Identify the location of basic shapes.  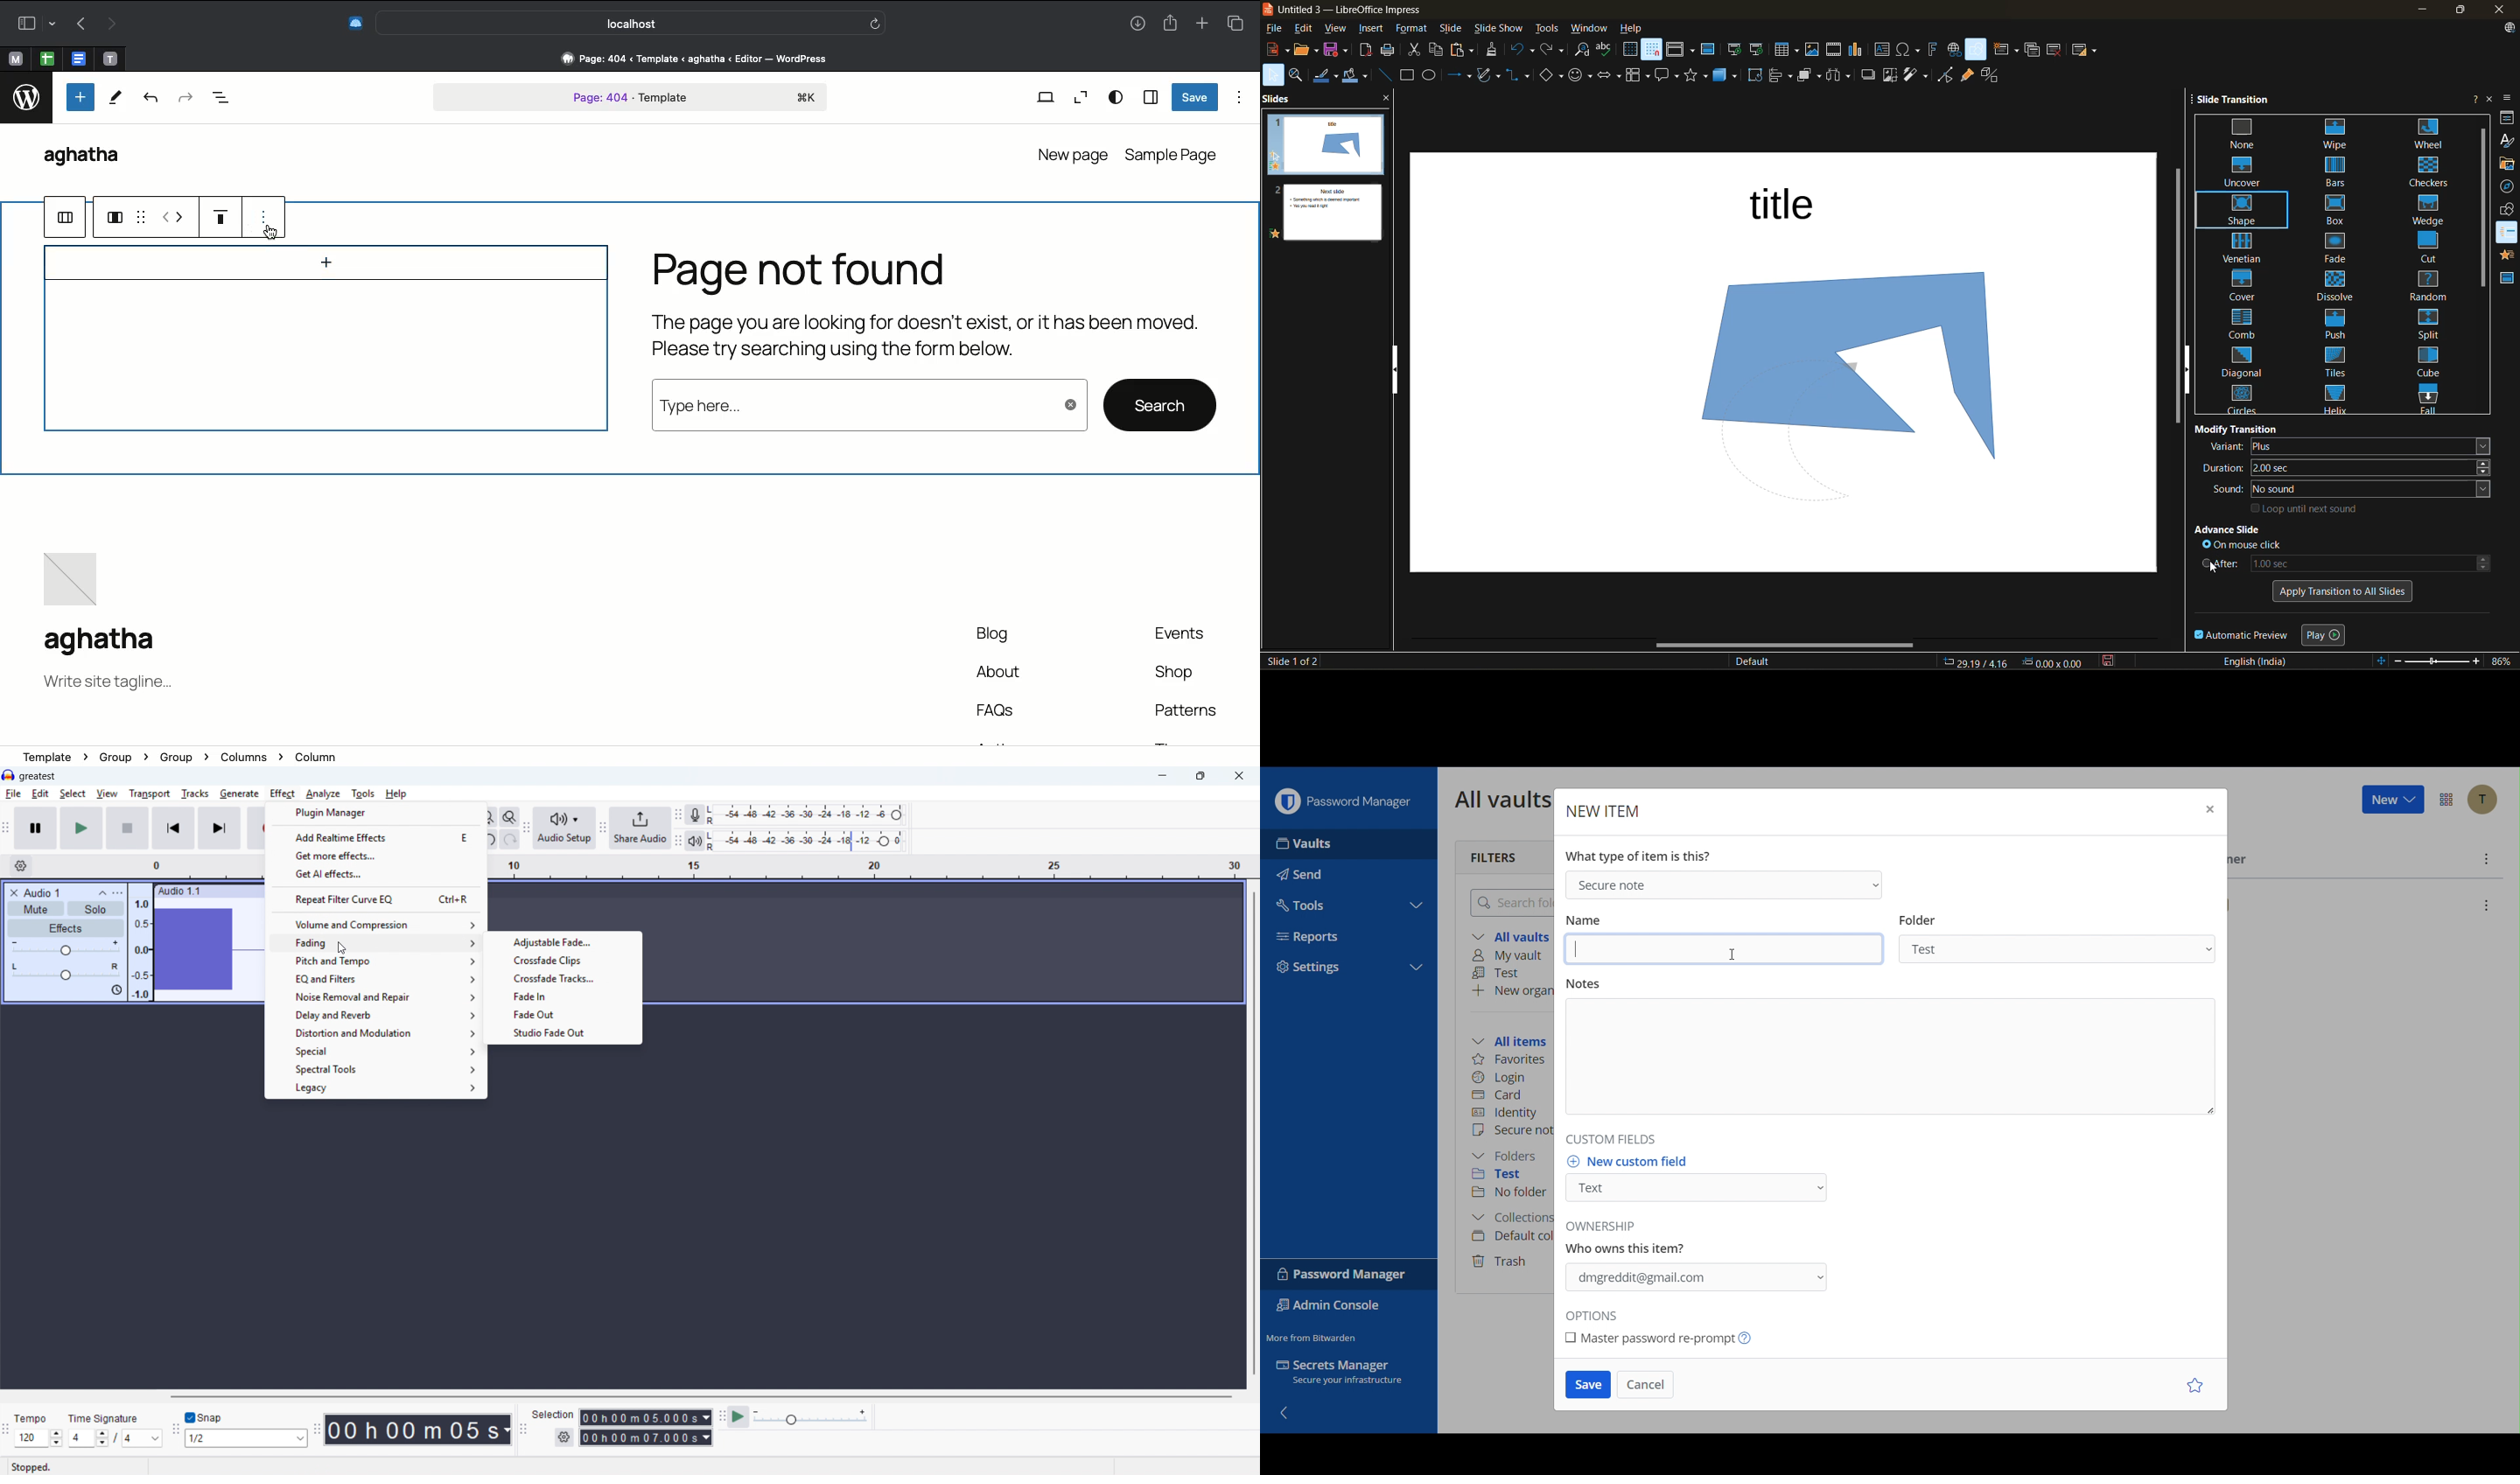
(1551, 74).